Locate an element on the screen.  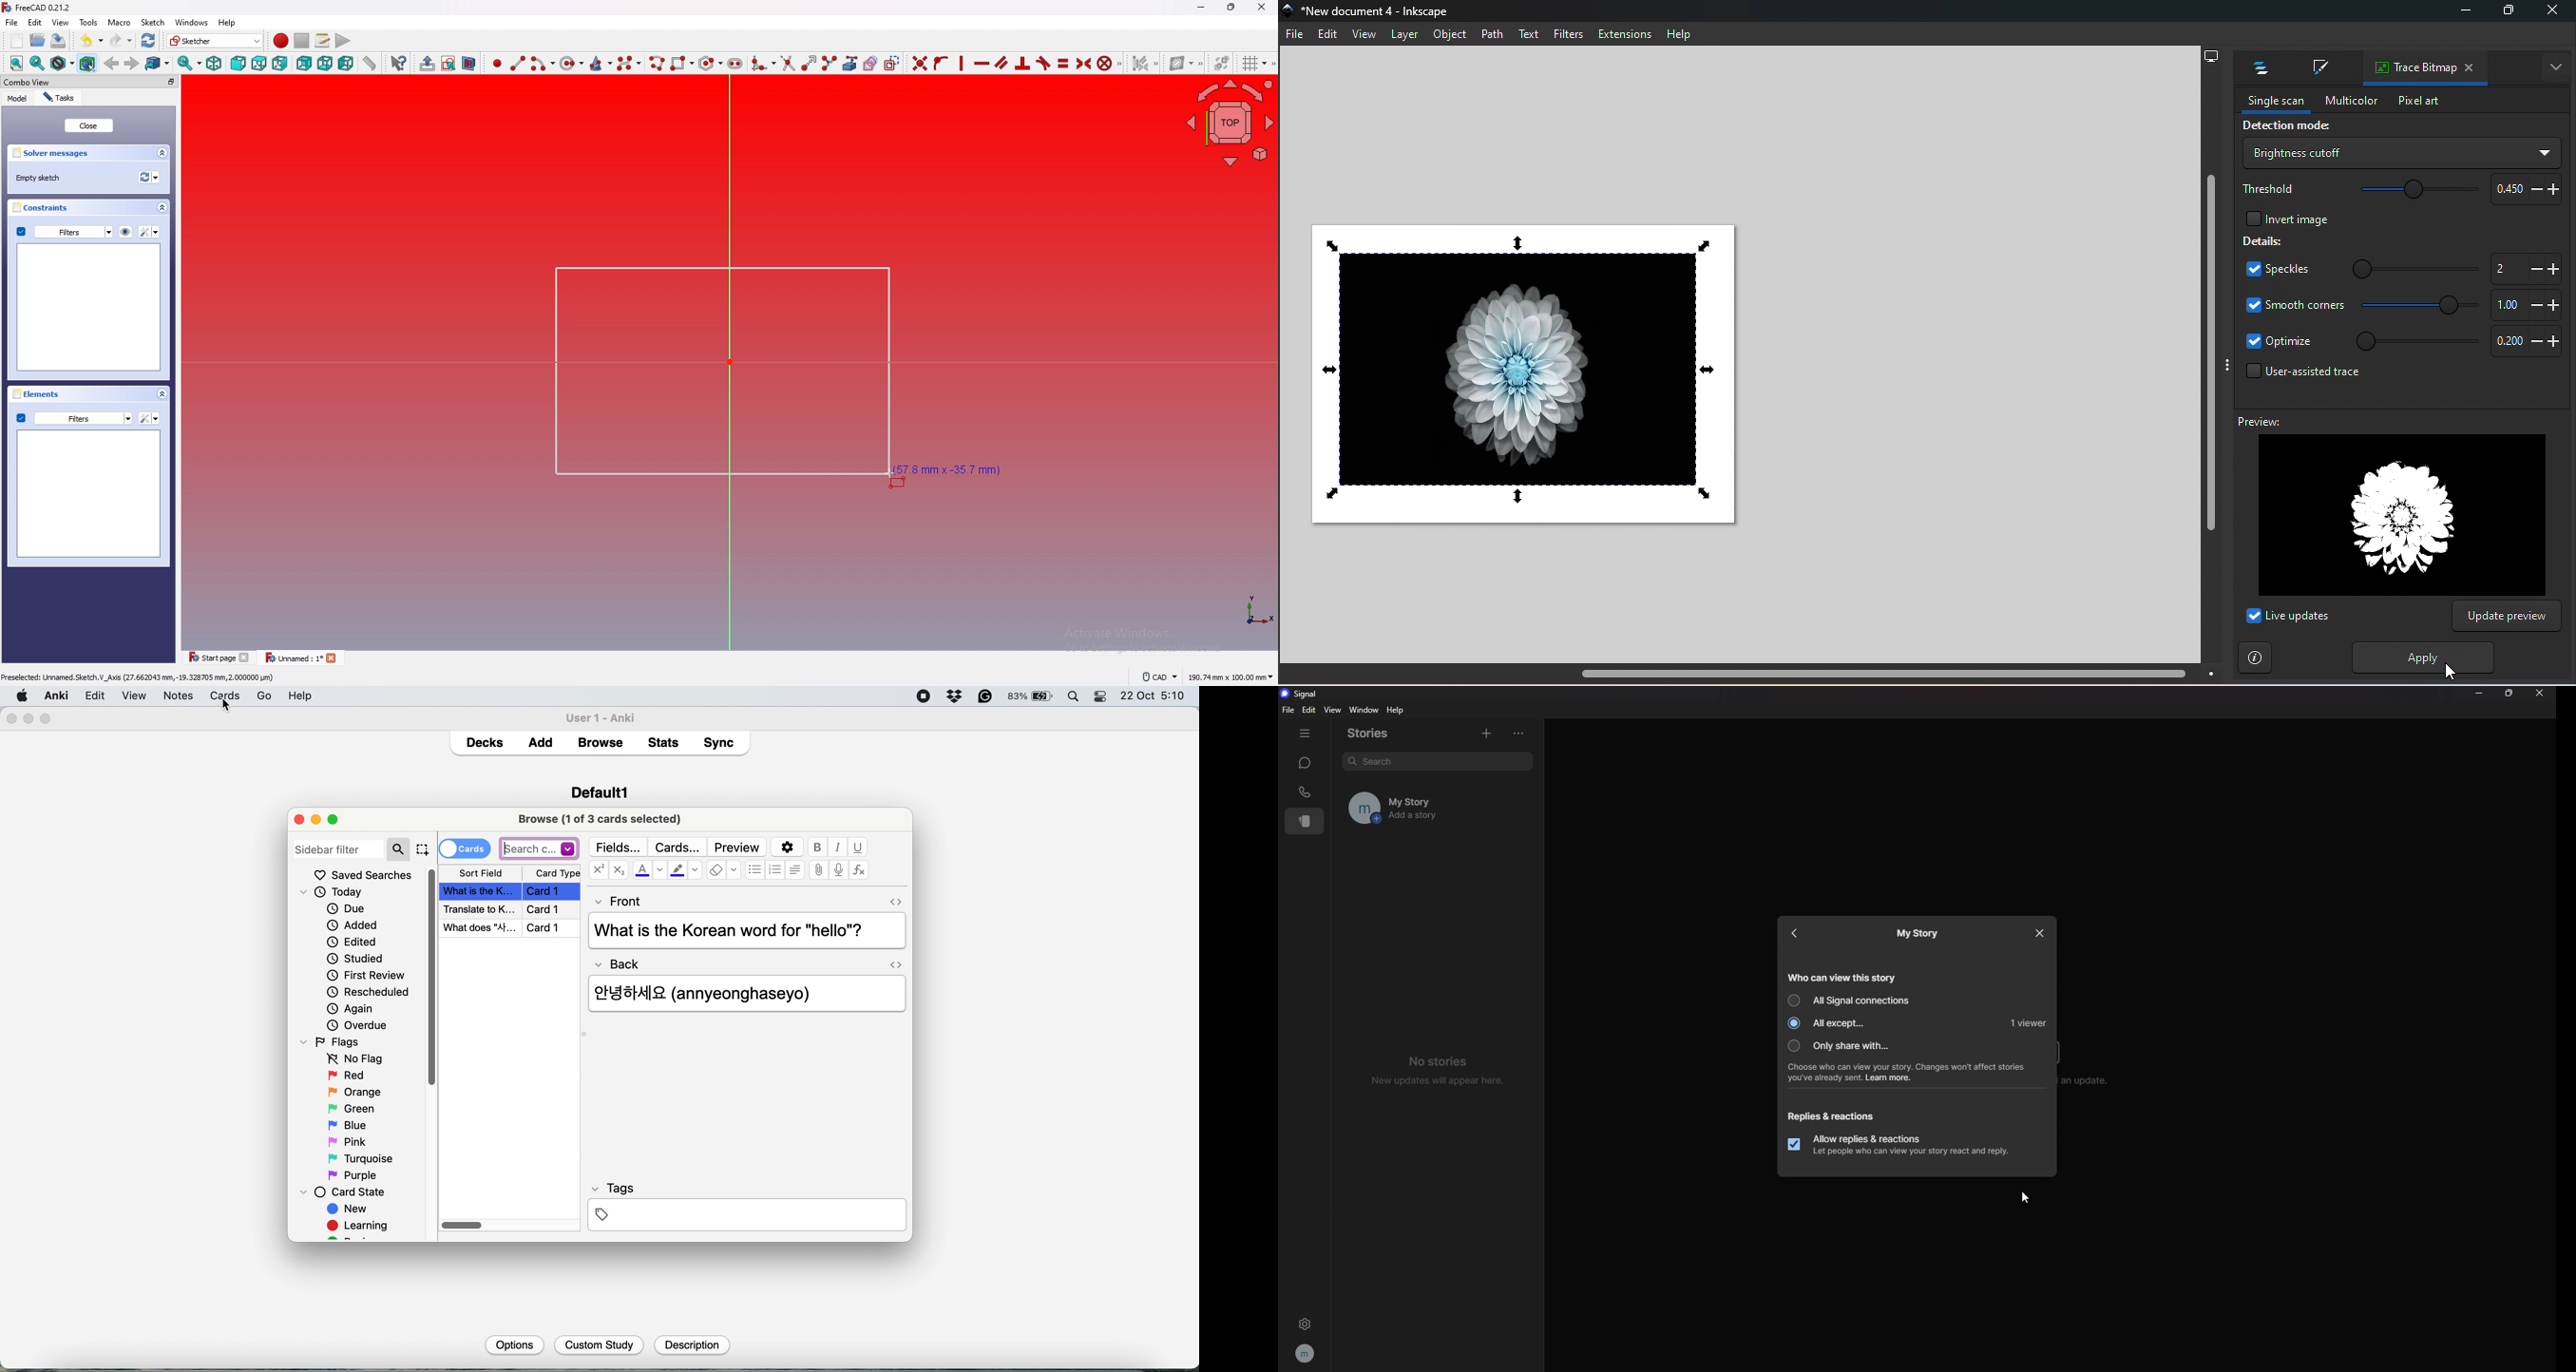
Add is located at coordinates (541, 739).